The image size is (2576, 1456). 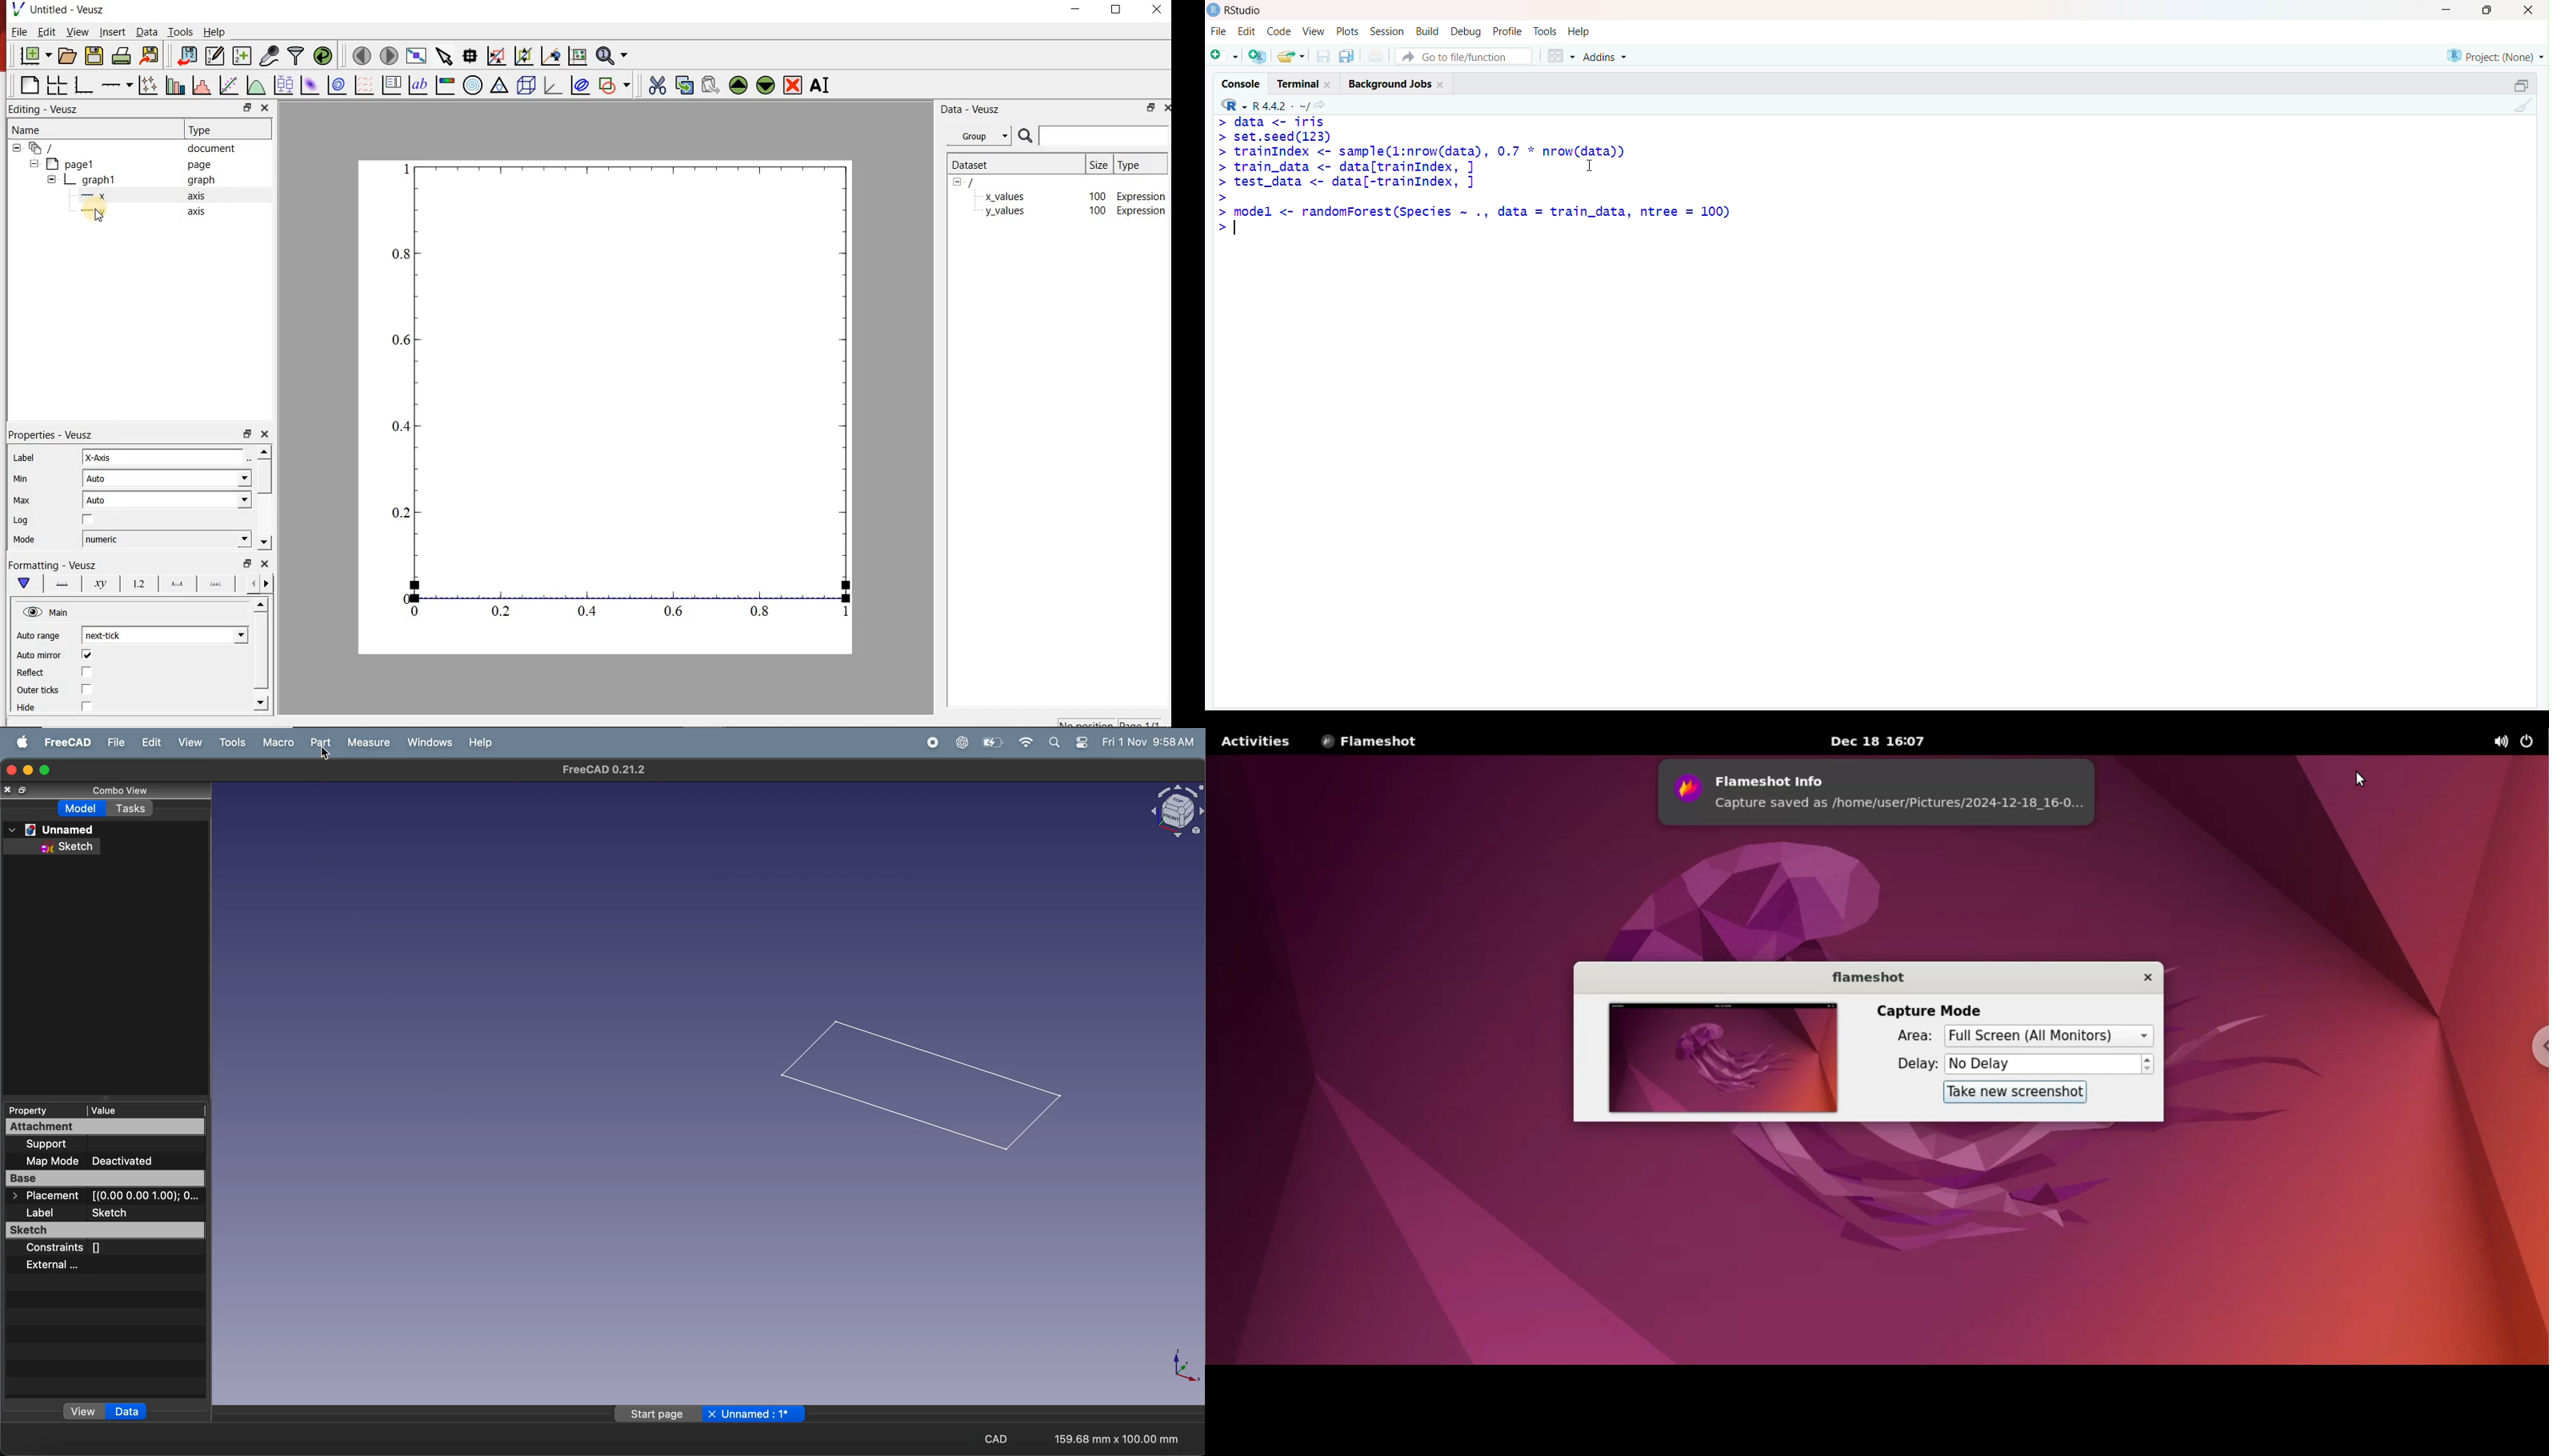 What do you see at coordinates (1436, 160) in the screenshot?
I see `set.seed(ls3)
trainIndex <- sample(l:nrow(data), 0.7 * nrow(data))
train_data <- data[trainIndex, ] I
test_data <- data[-trainIndex, ]

|` at bounding box center [1436, 160].